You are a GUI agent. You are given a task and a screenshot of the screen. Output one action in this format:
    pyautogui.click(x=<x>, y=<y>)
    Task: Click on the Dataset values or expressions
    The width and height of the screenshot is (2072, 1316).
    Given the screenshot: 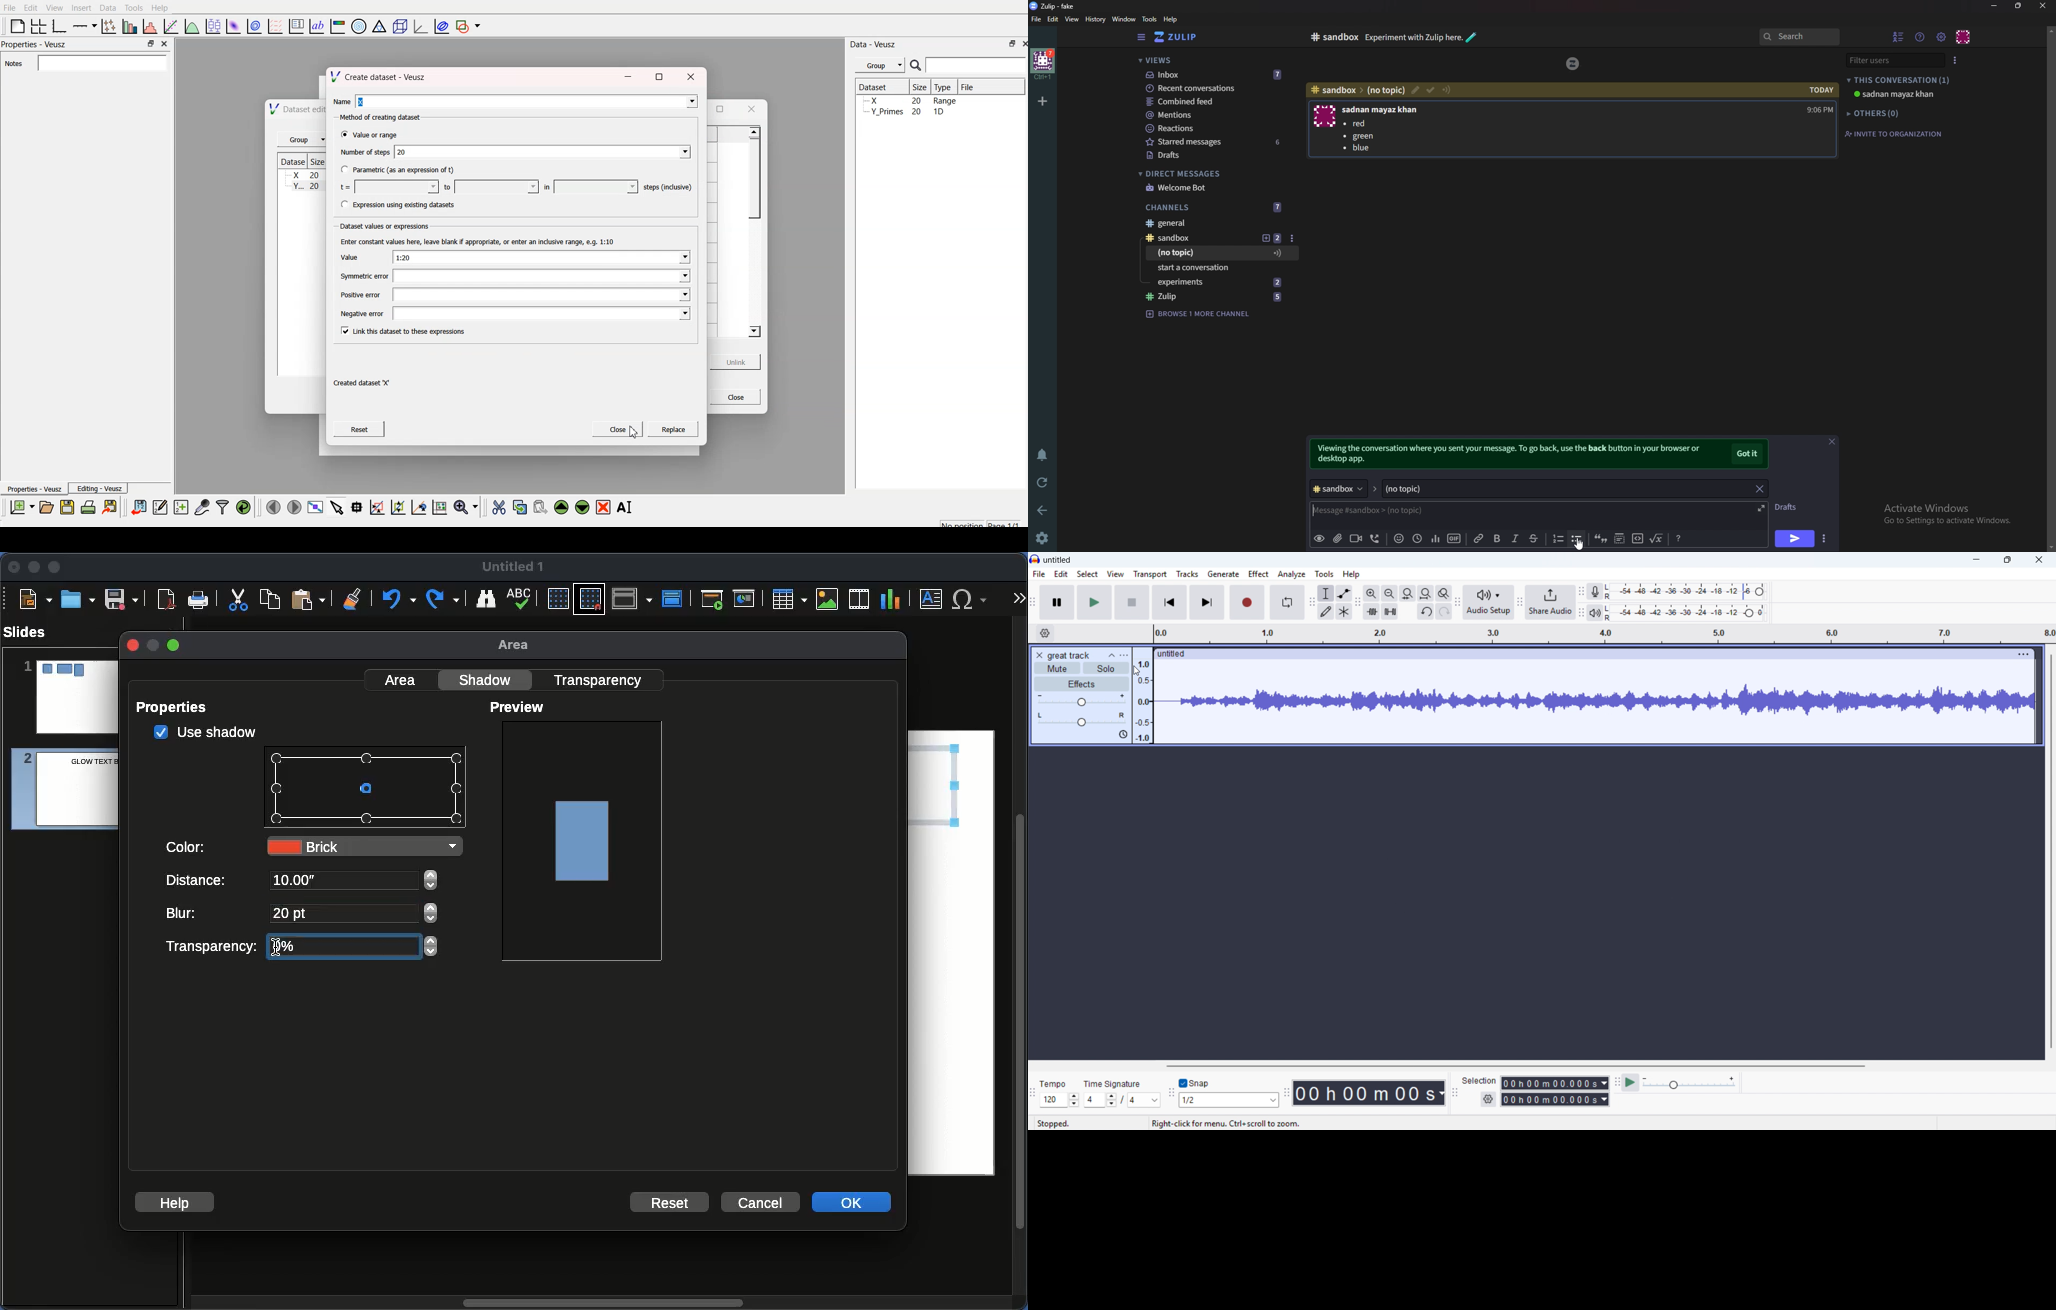 What is the action you would take?
    pyautogui.click(x=383, y=225)
    